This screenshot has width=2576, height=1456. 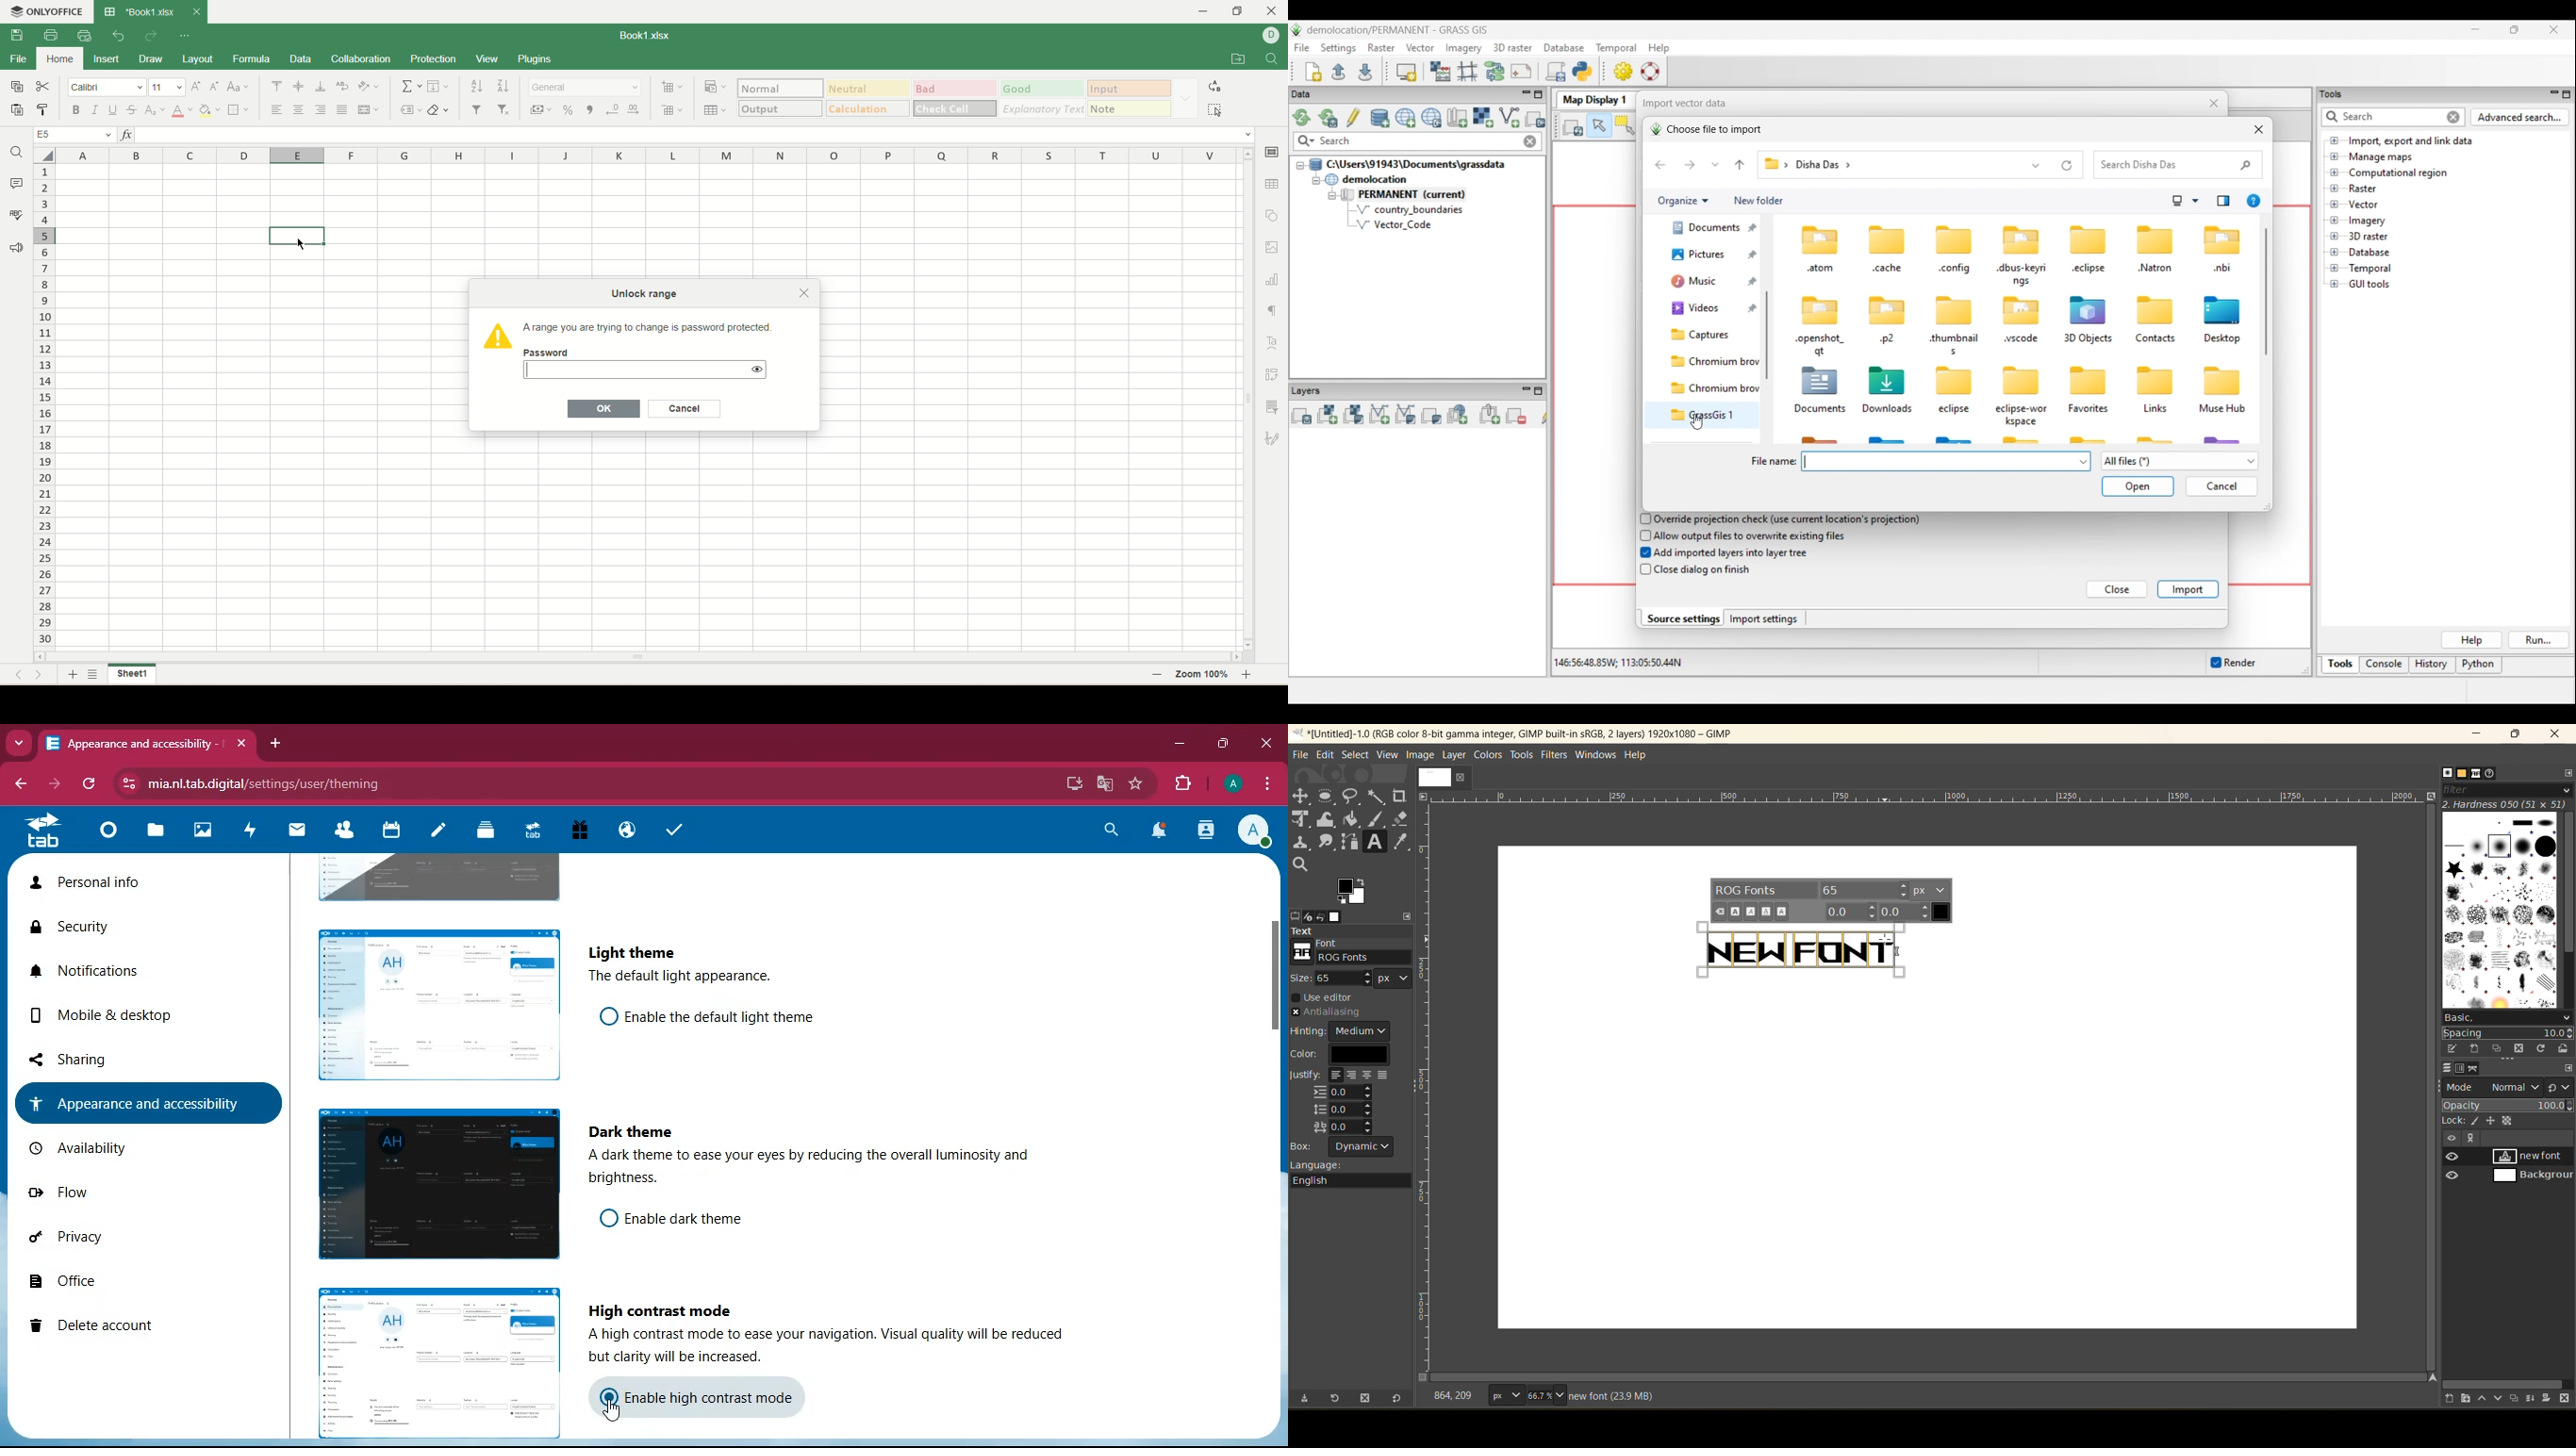 What do you see at coordinates (2543, 1050) in the screenshot?
I see `refresh brushes` at bounding box center [2543, 1050].